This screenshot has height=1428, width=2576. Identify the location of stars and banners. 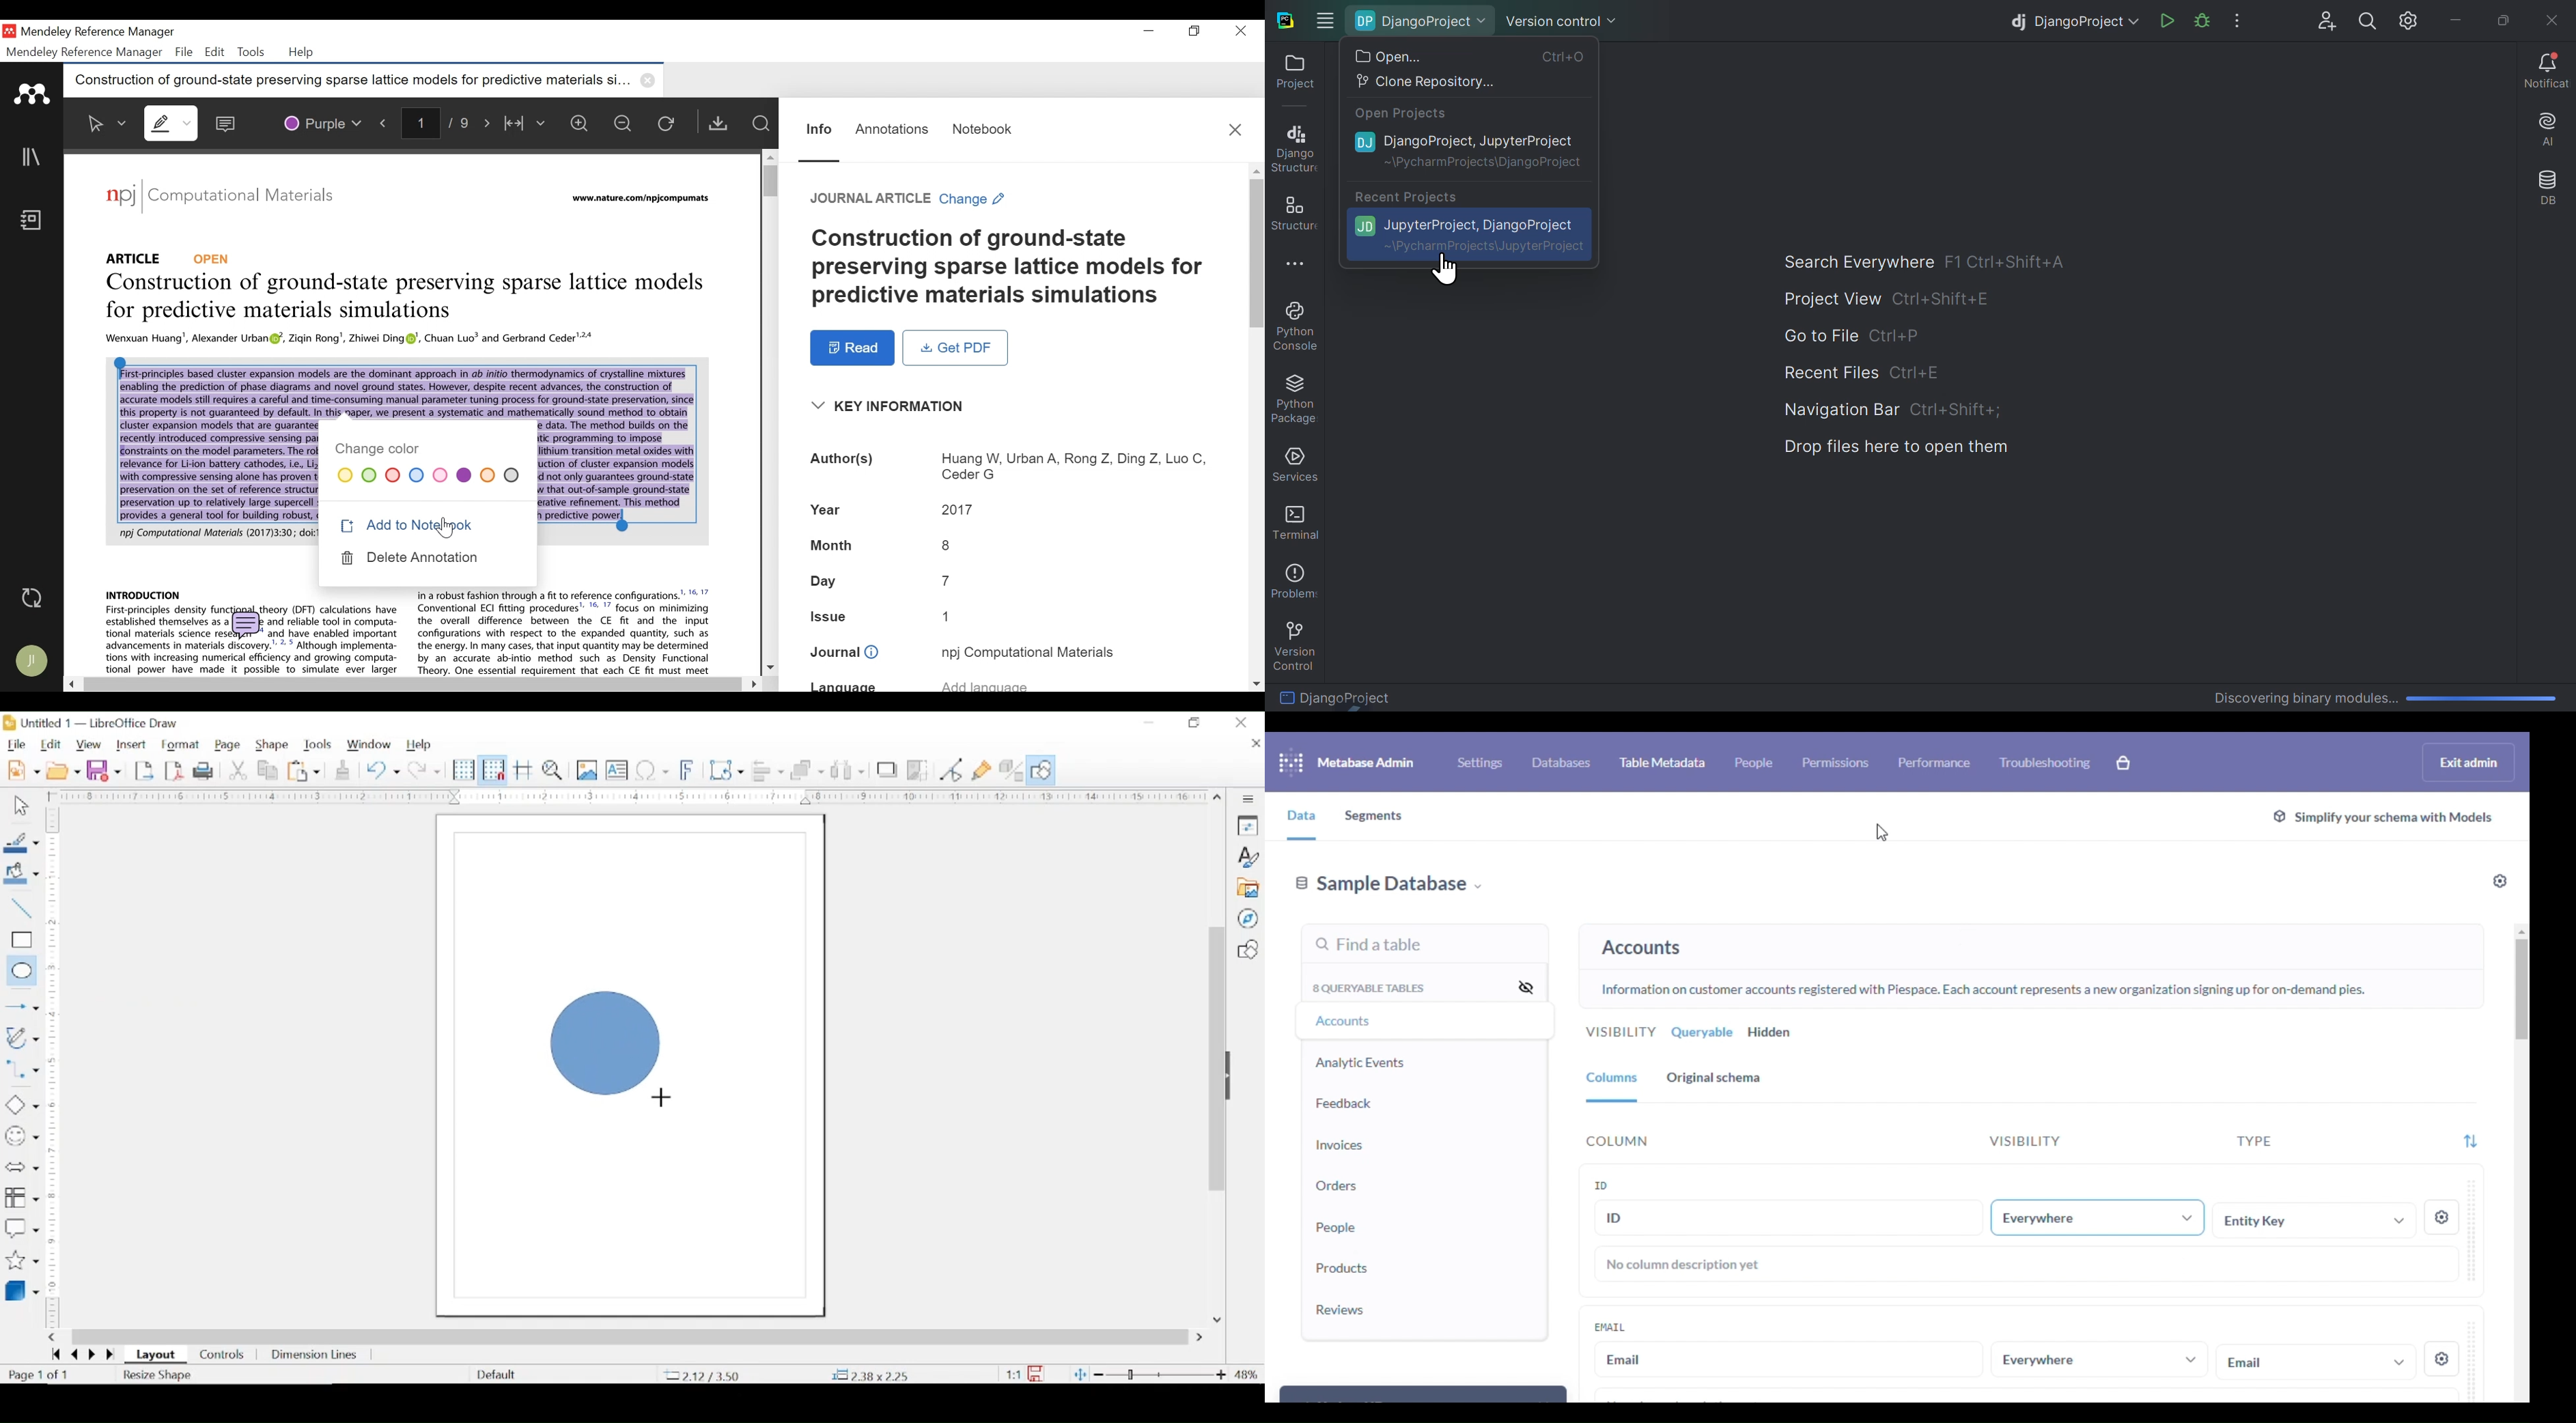
(21, 1262).